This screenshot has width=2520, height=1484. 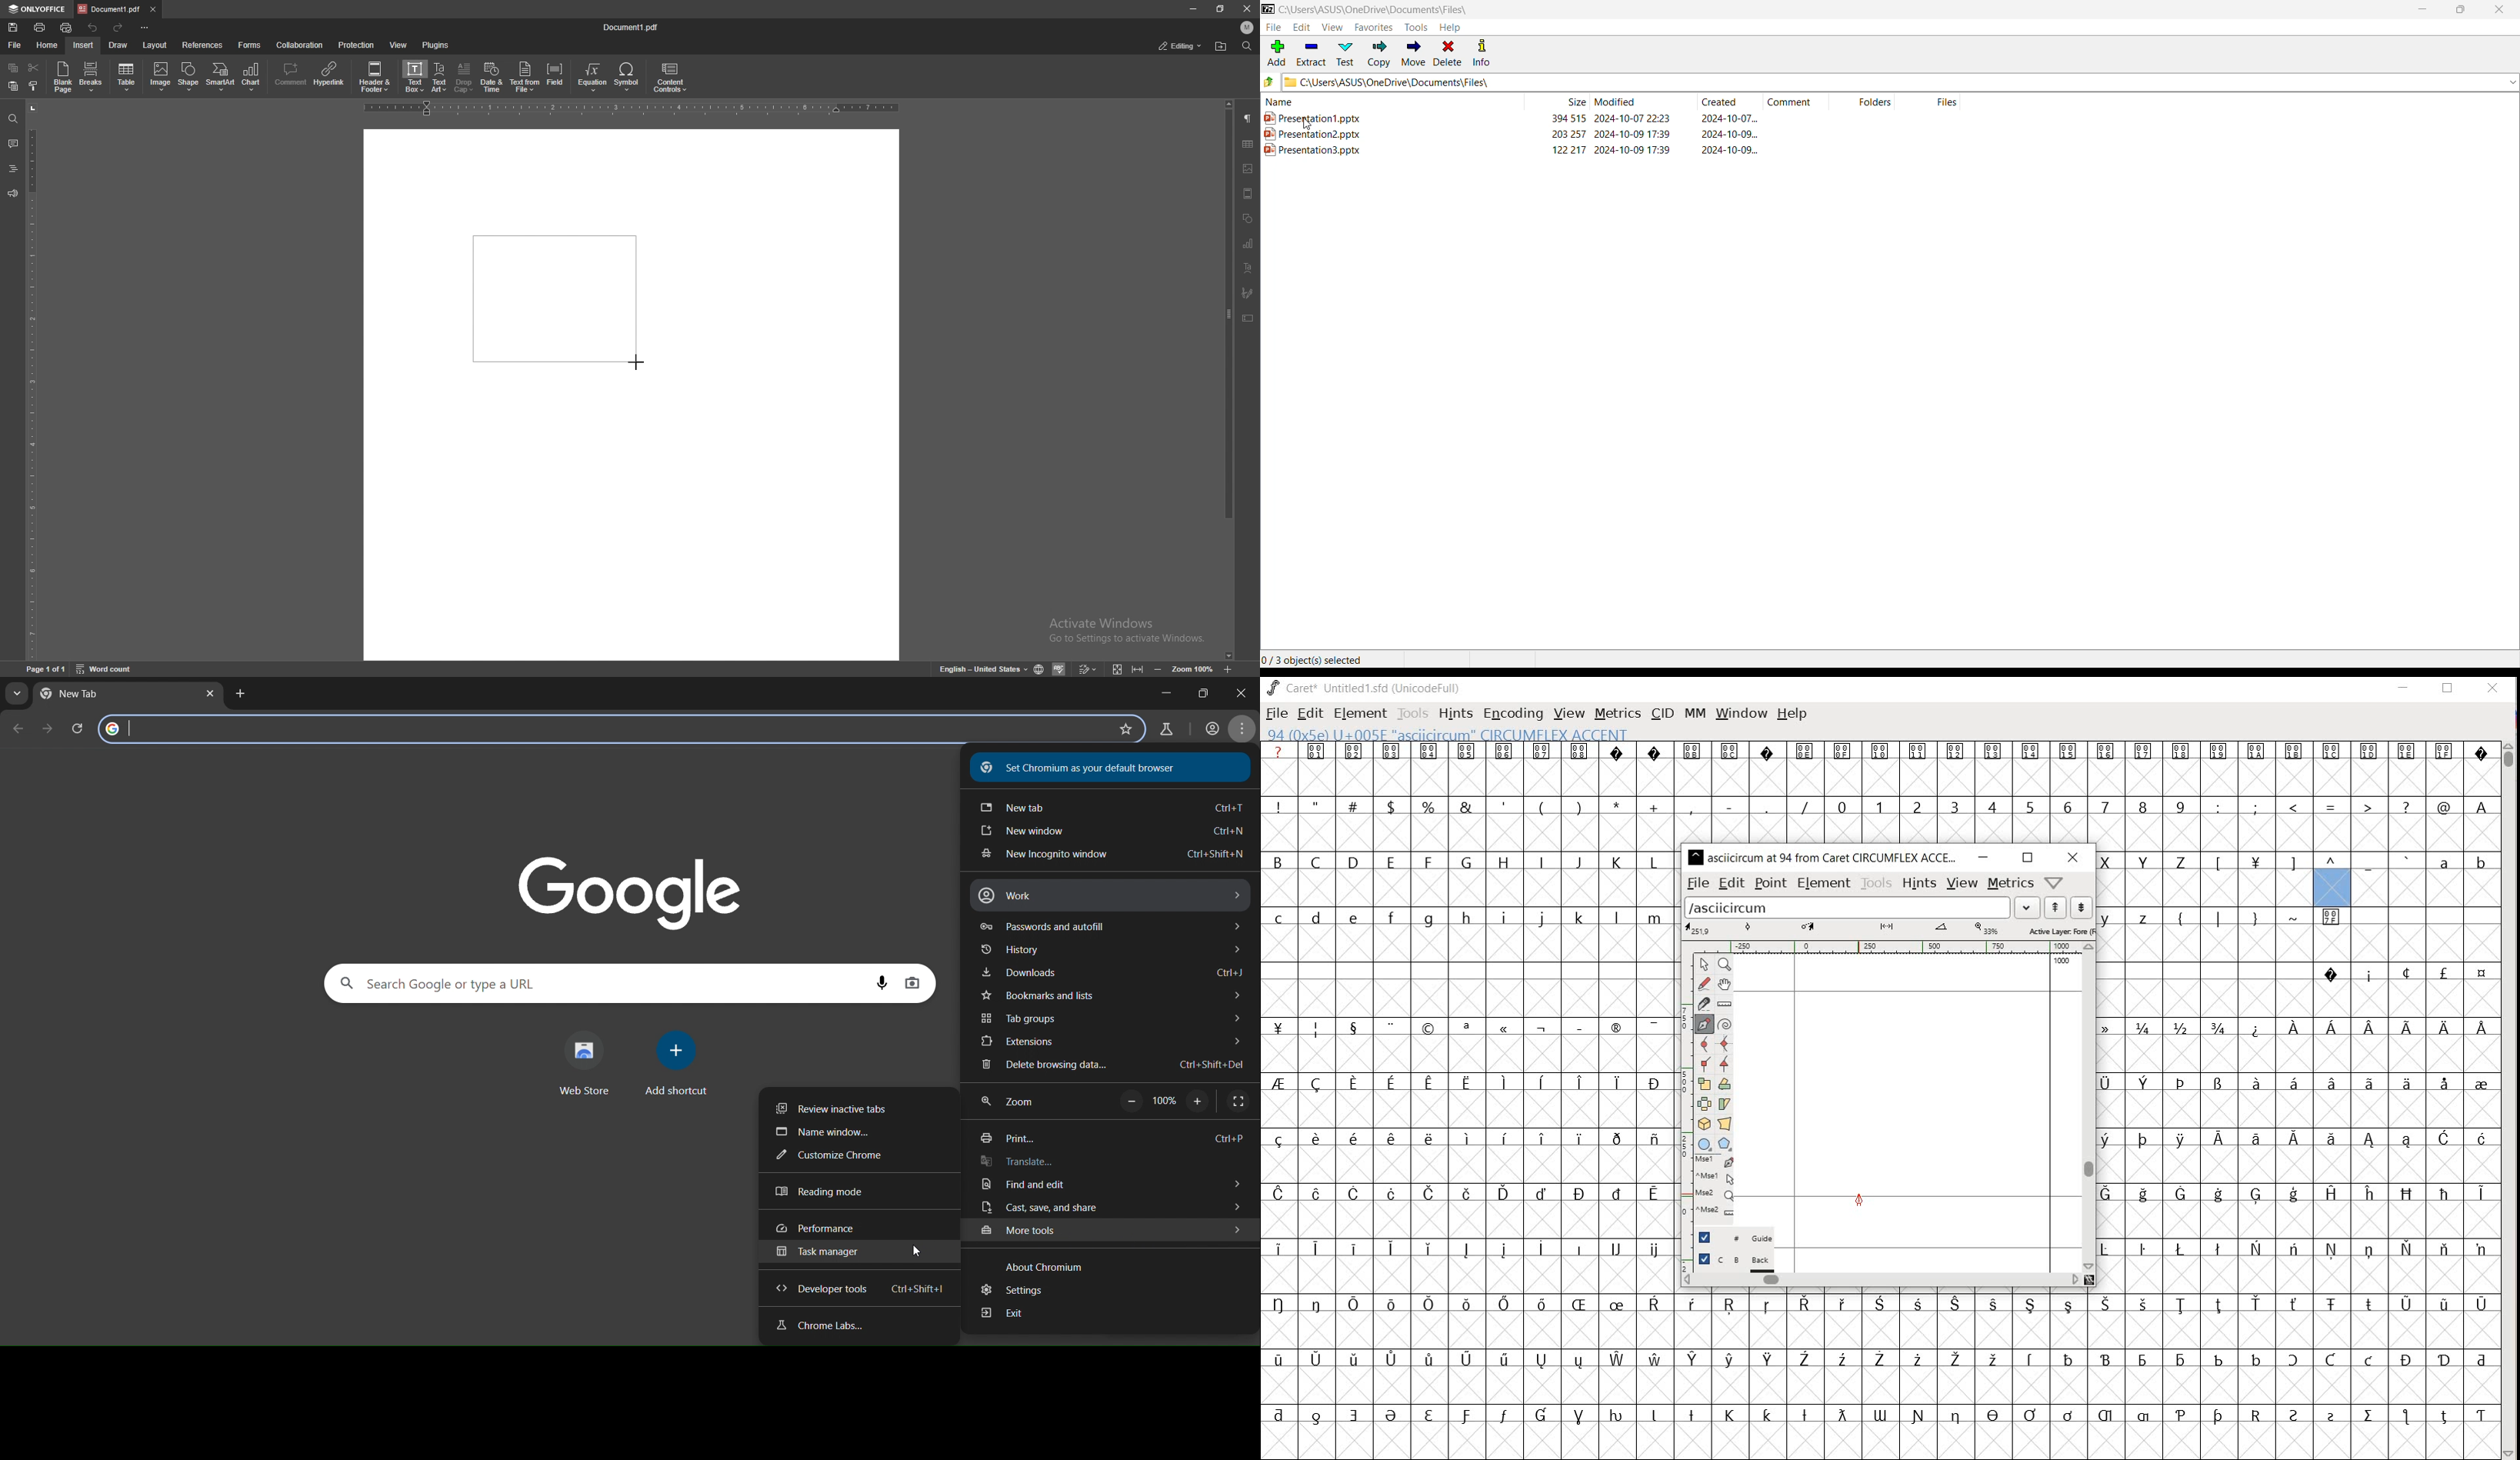 What do you see at coordinates (593, 77) in the screenshot?
I see `equation` at bounding box center [593, 77].